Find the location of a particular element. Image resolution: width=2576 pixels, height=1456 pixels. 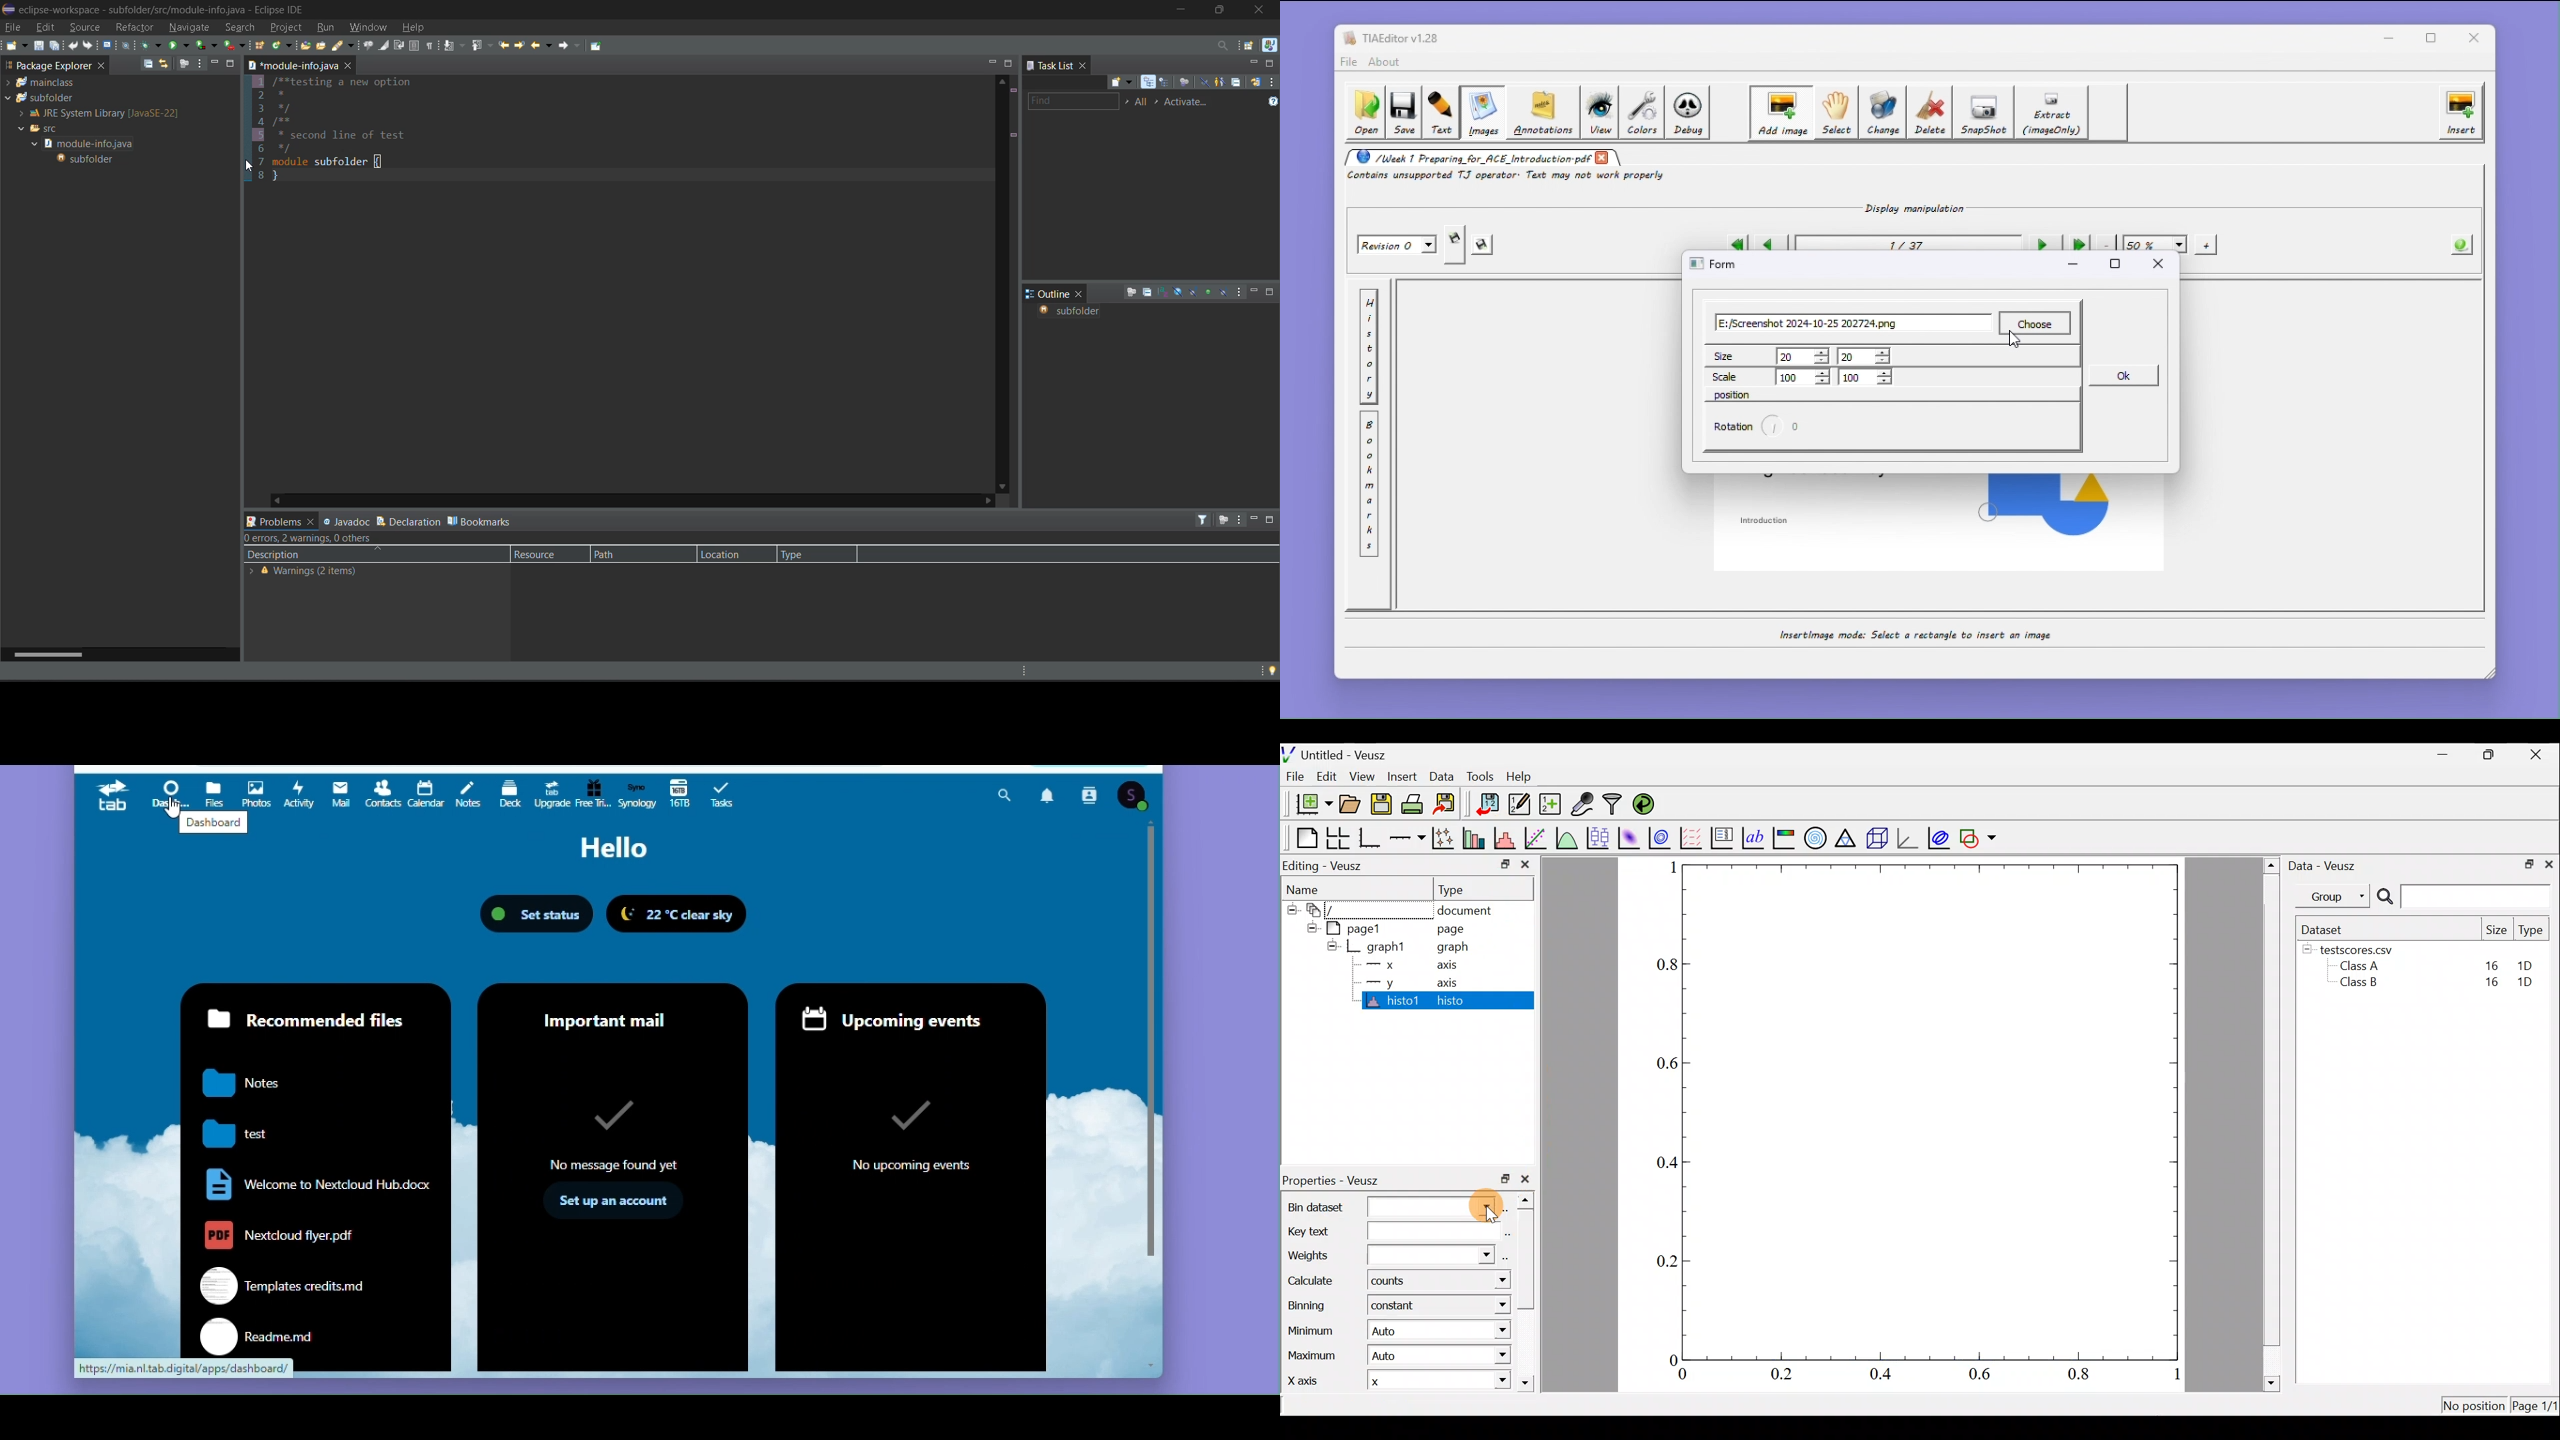

Type is located at coordinates (2531, 931).